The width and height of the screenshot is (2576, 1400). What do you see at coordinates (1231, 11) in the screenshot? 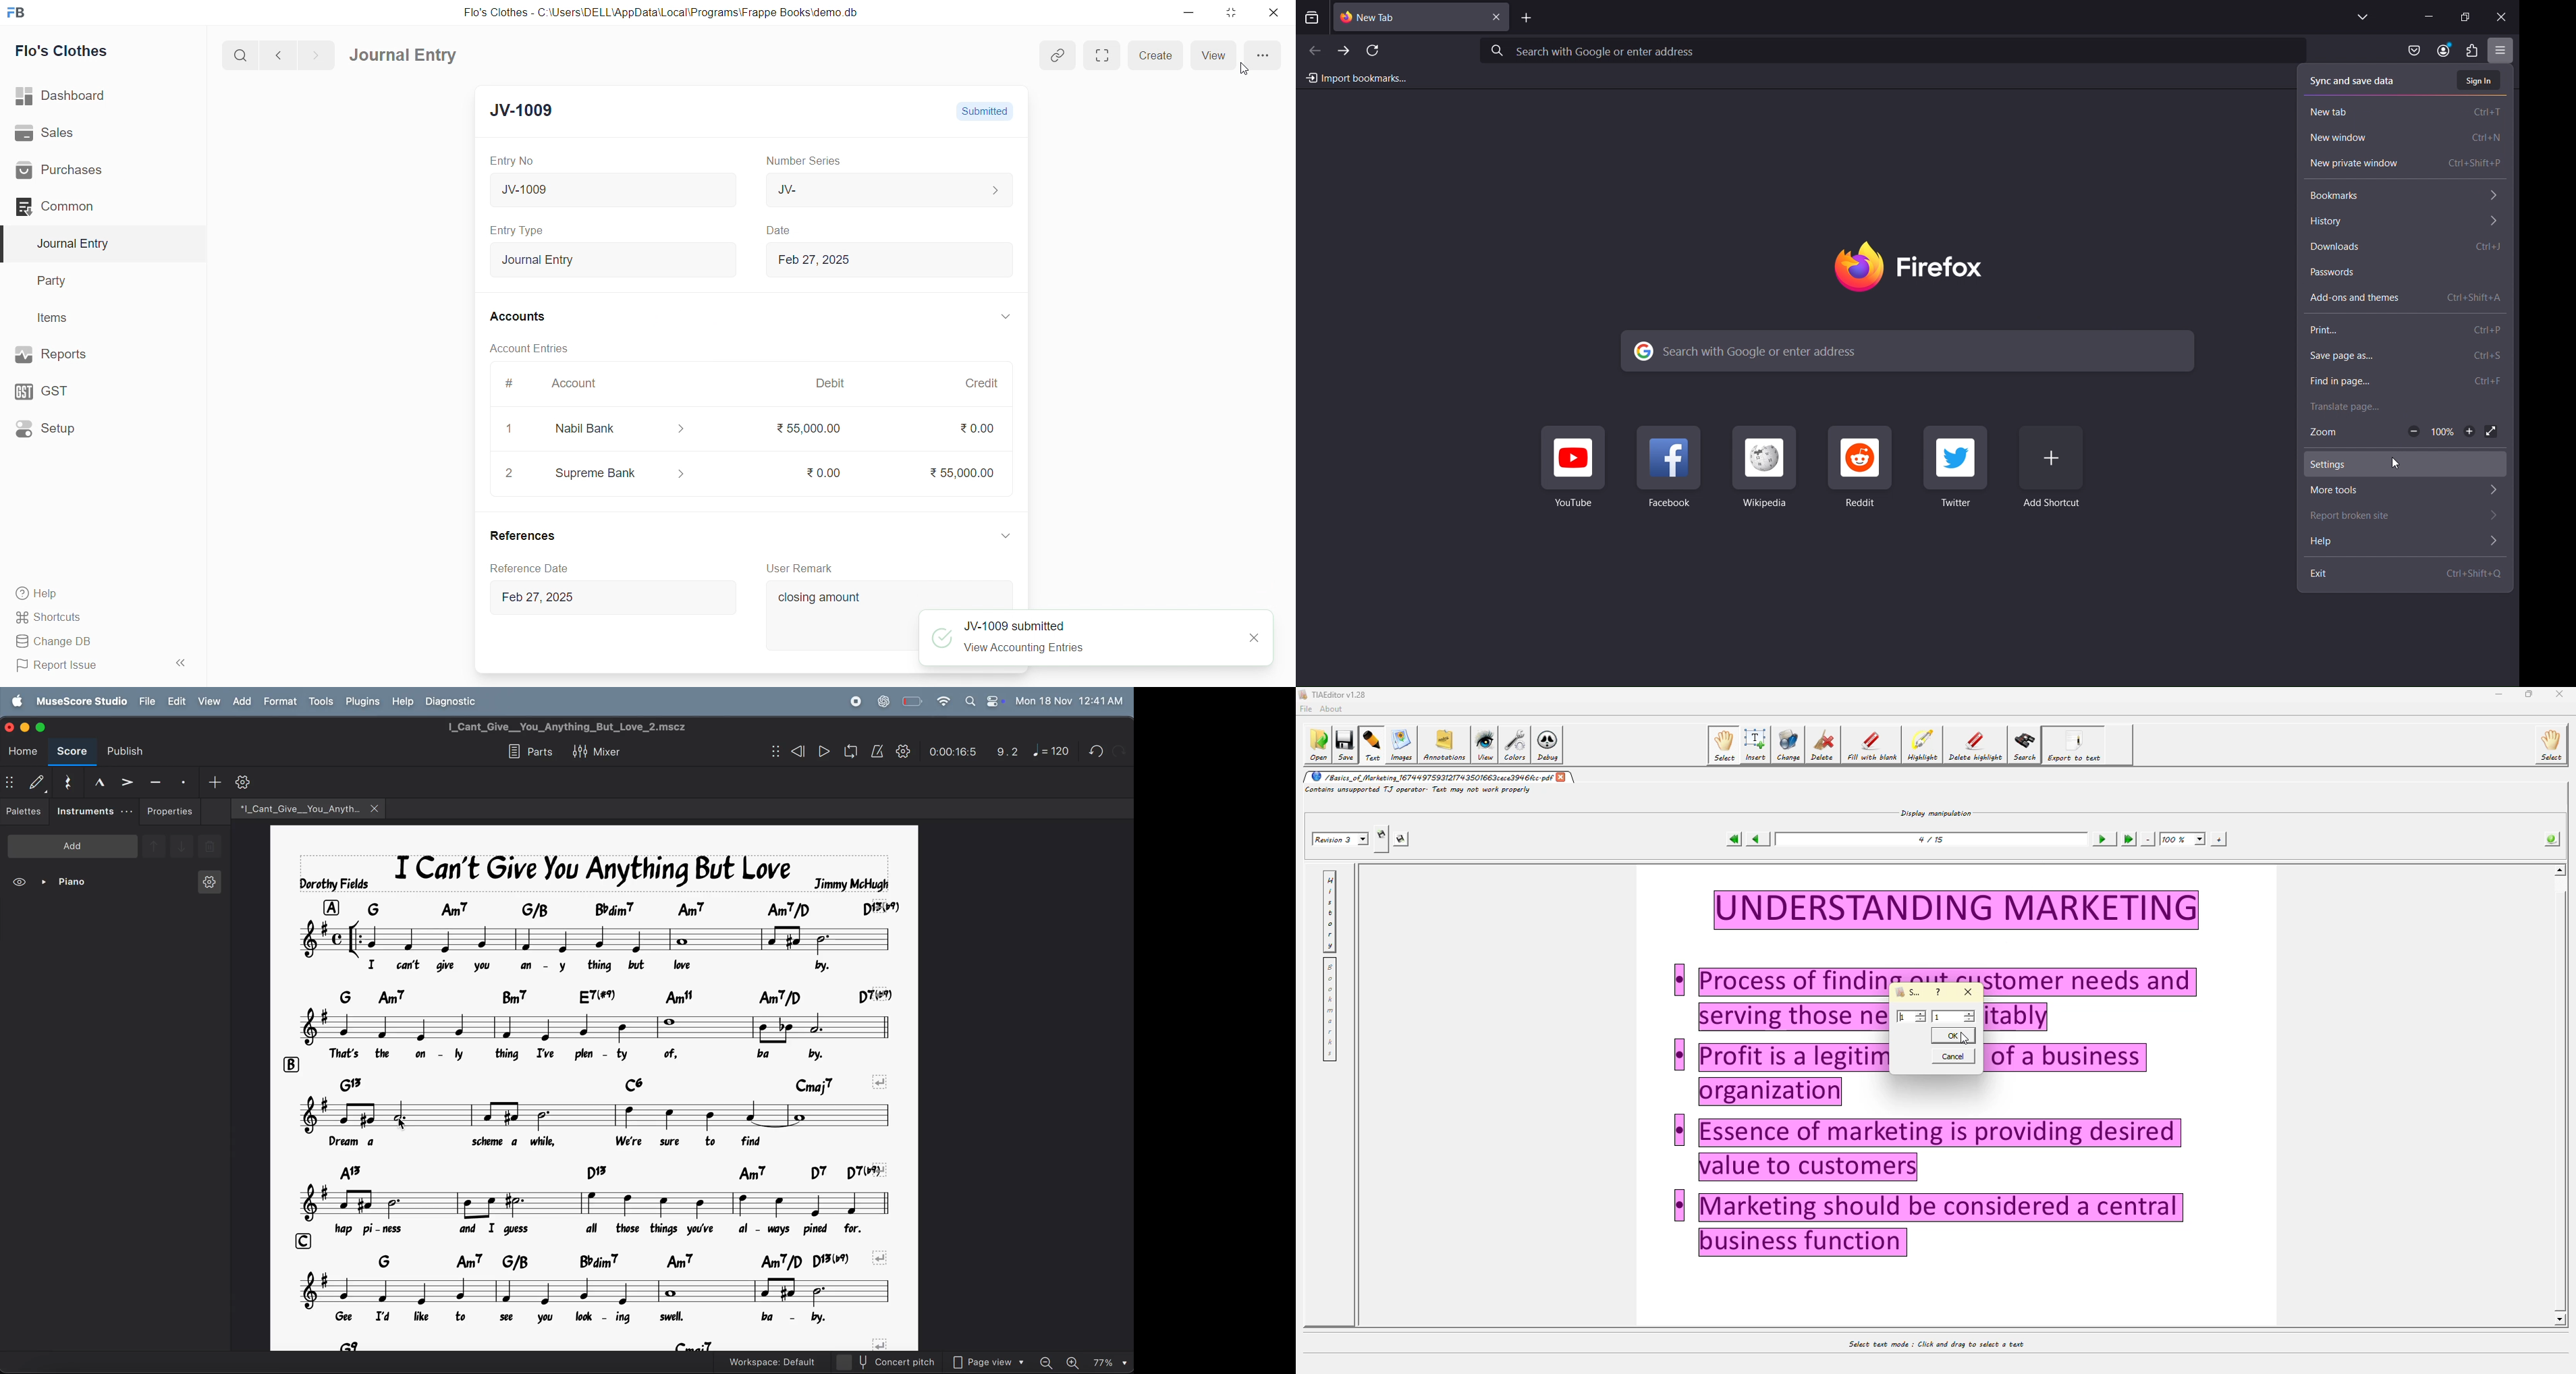
I see `resize` at bounding box center [1231, 11].